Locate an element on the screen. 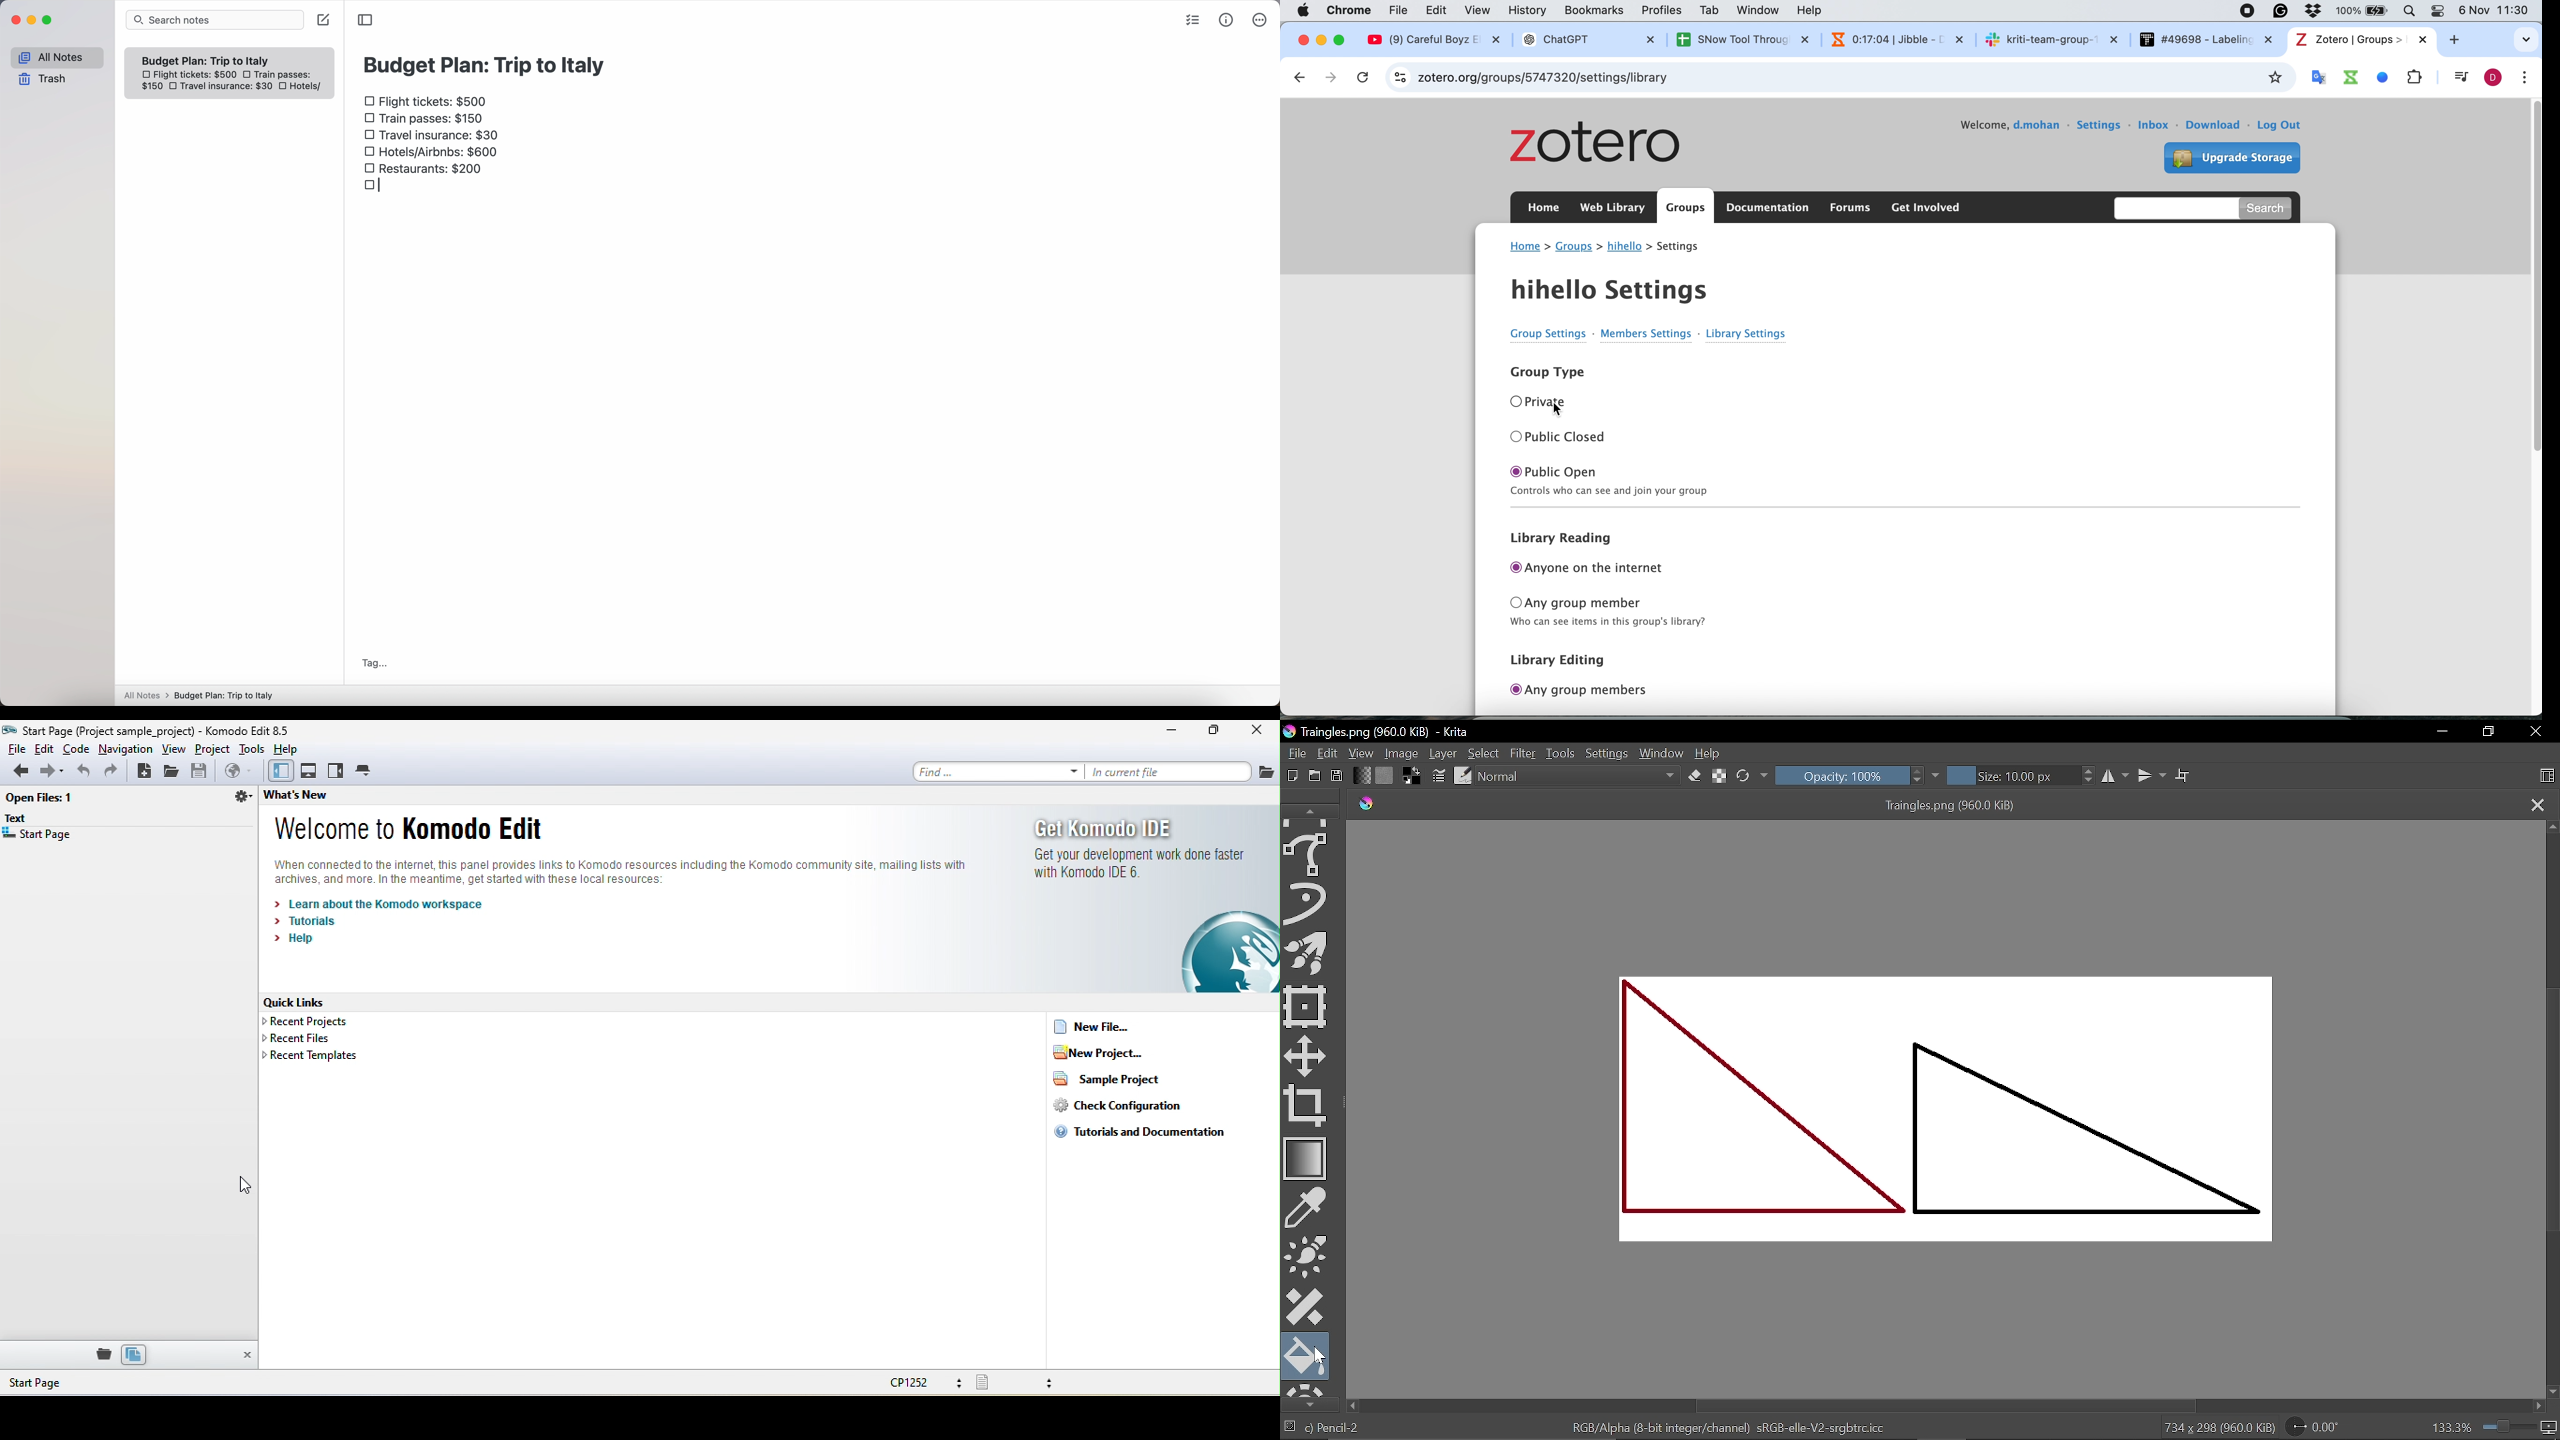 Image resolution: width=2576 pixels, height=1456 pixels. go forward is located at coordinates (1333, 78).